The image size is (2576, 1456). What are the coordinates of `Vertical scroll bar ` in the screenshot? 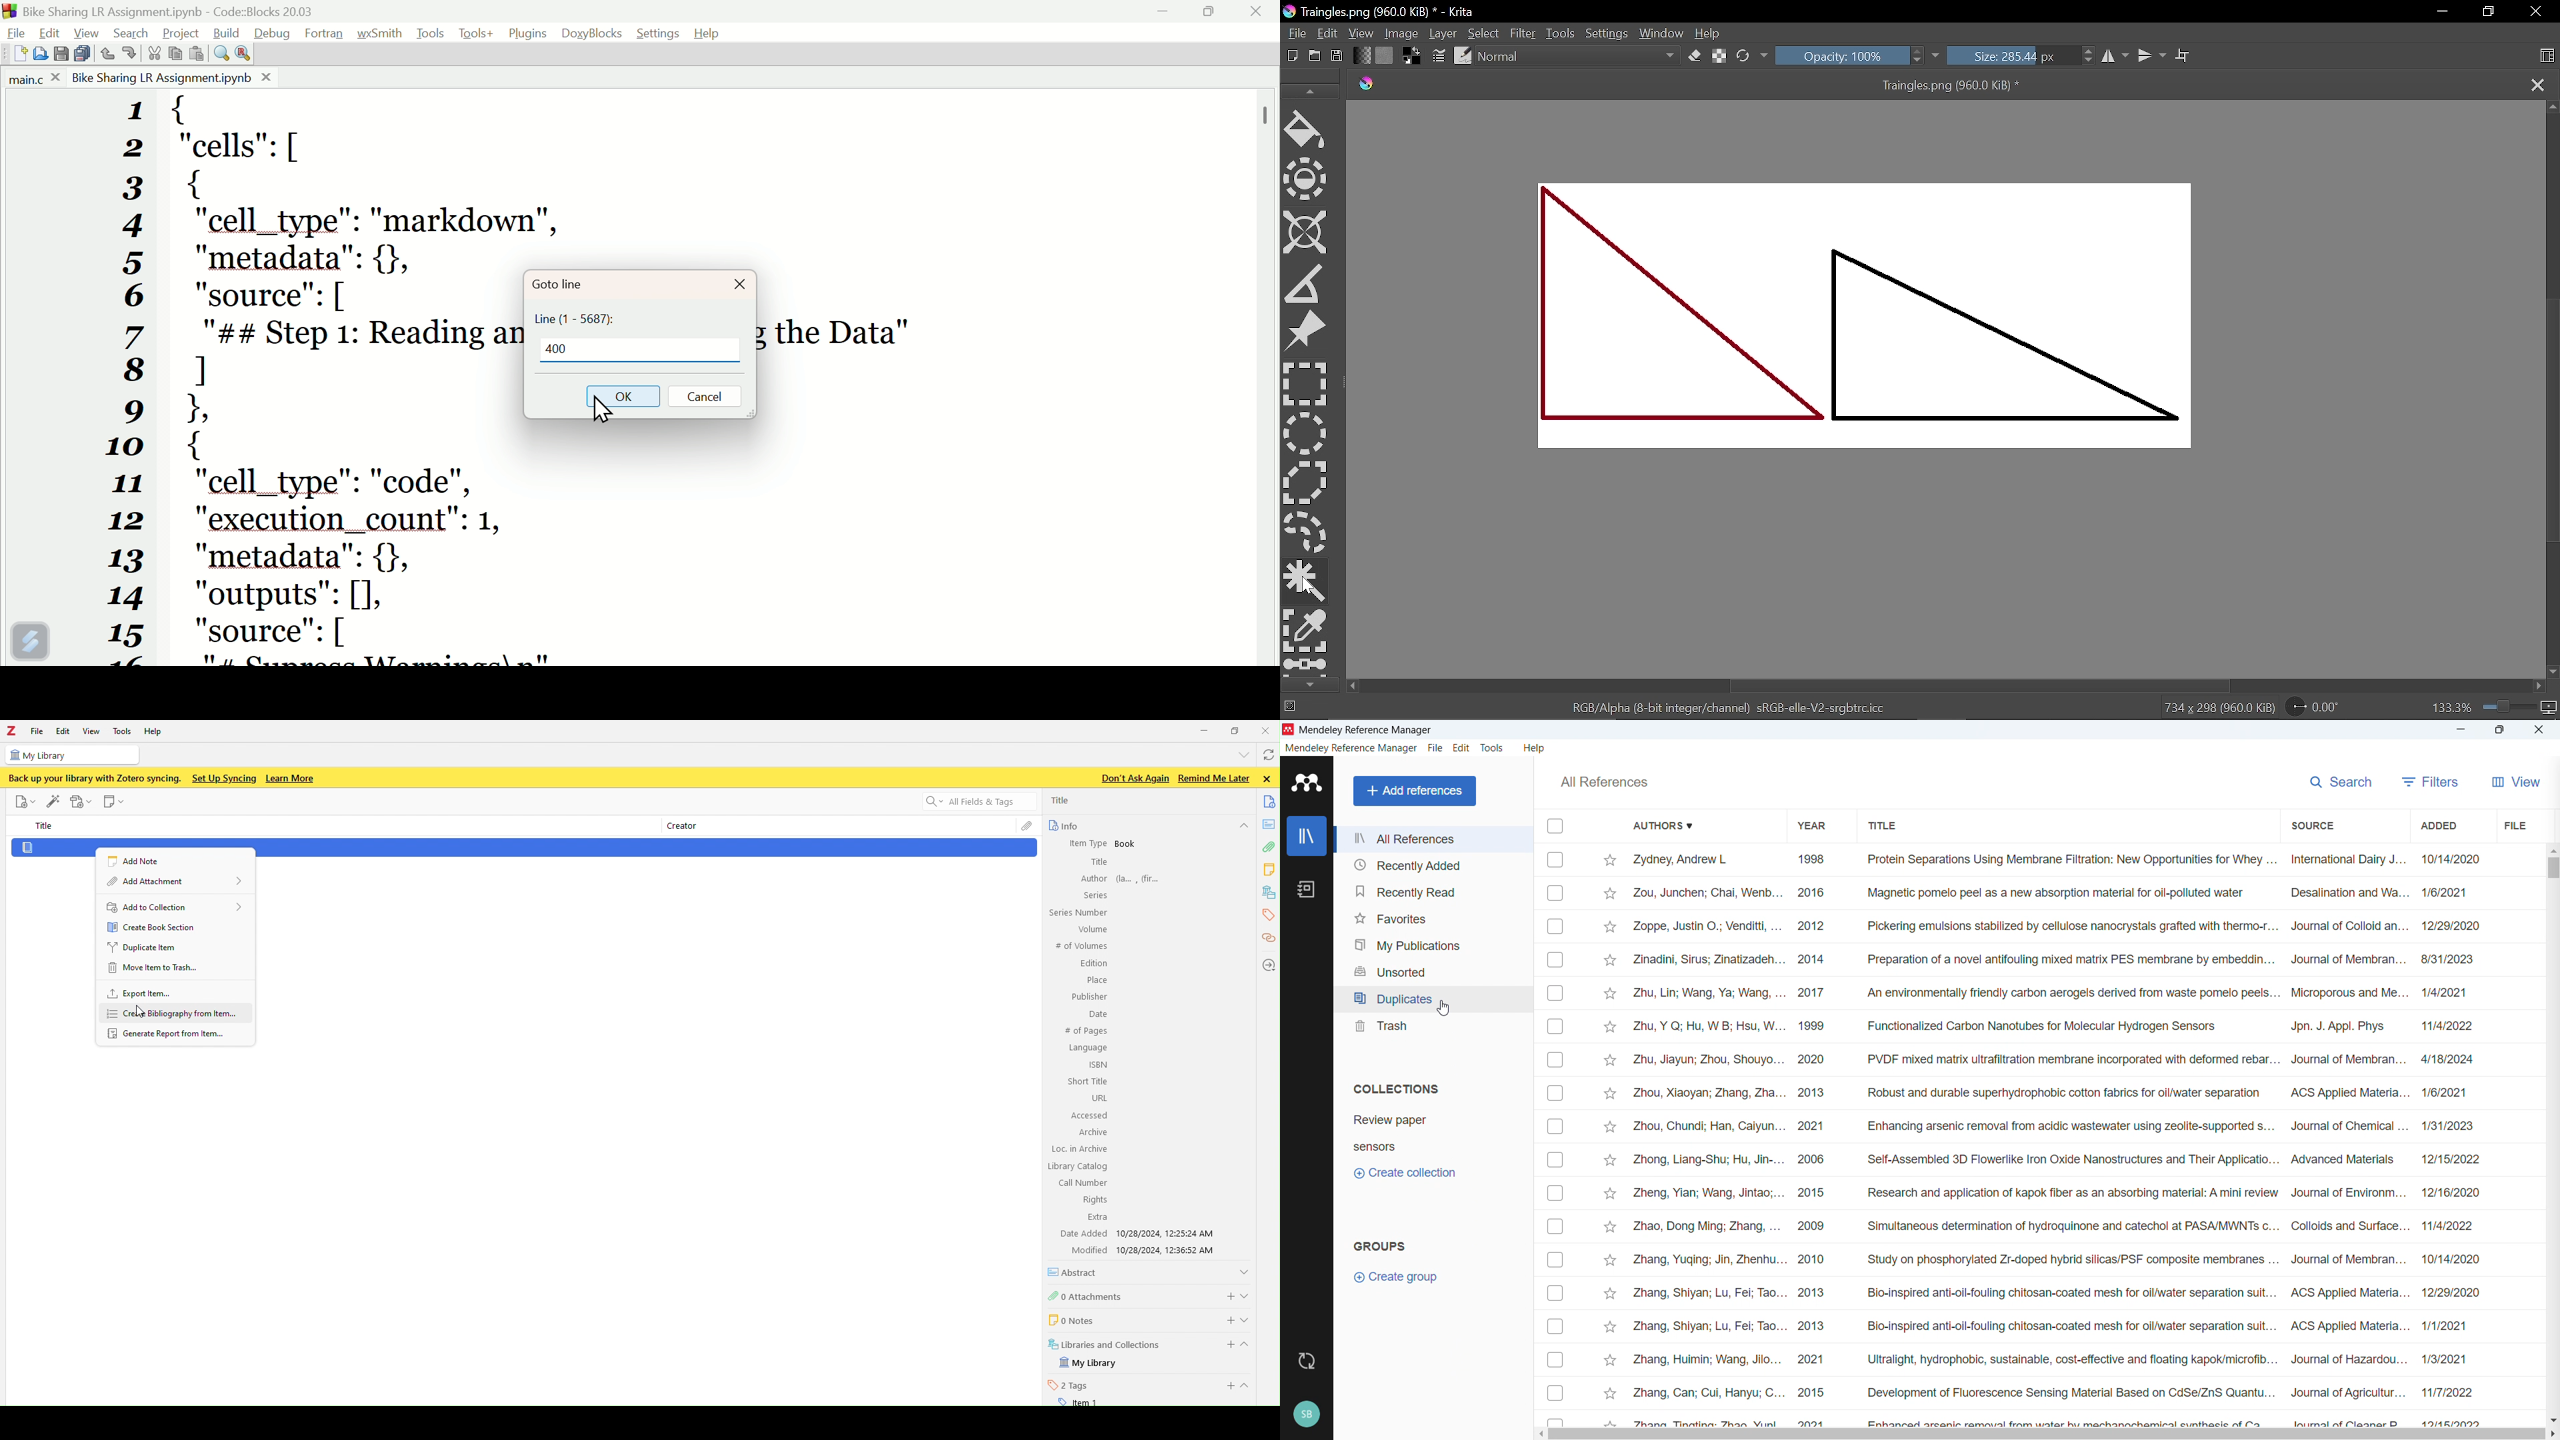 It's located at (2553, 869).